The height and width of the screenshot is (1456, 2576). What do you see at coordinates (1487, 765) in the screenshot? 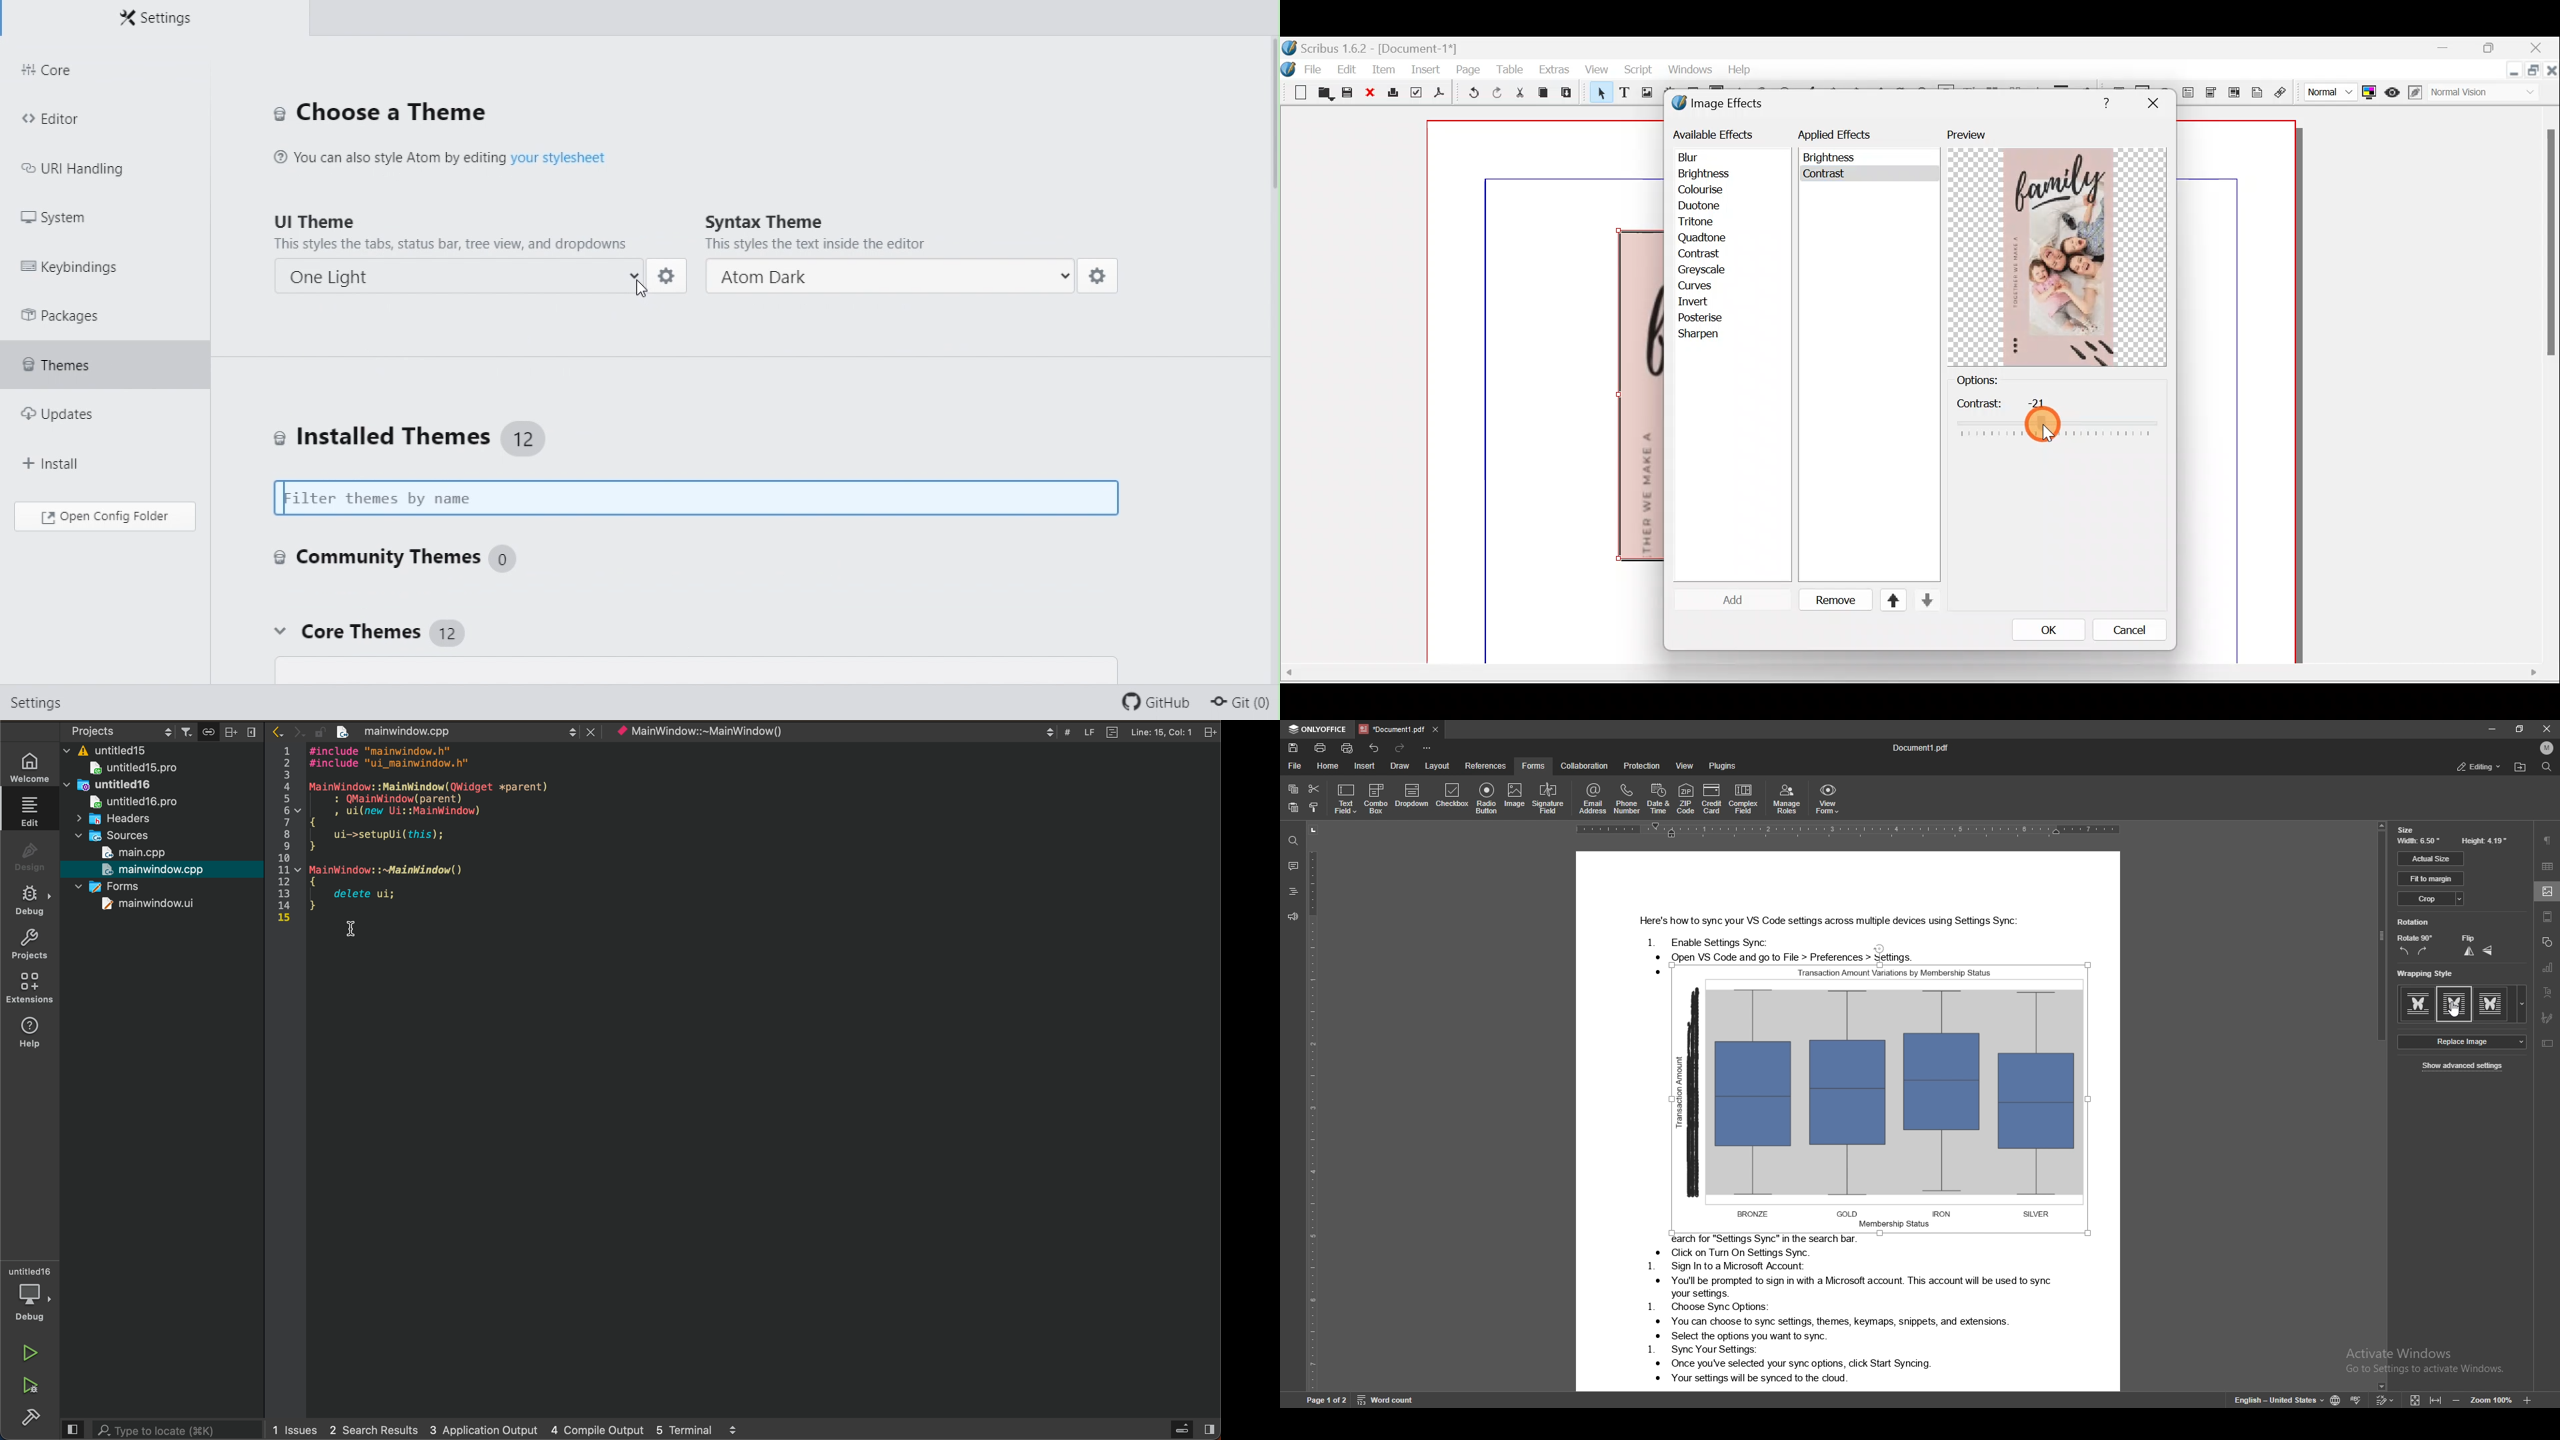
I see `references` at bounding box center [1487, 765].